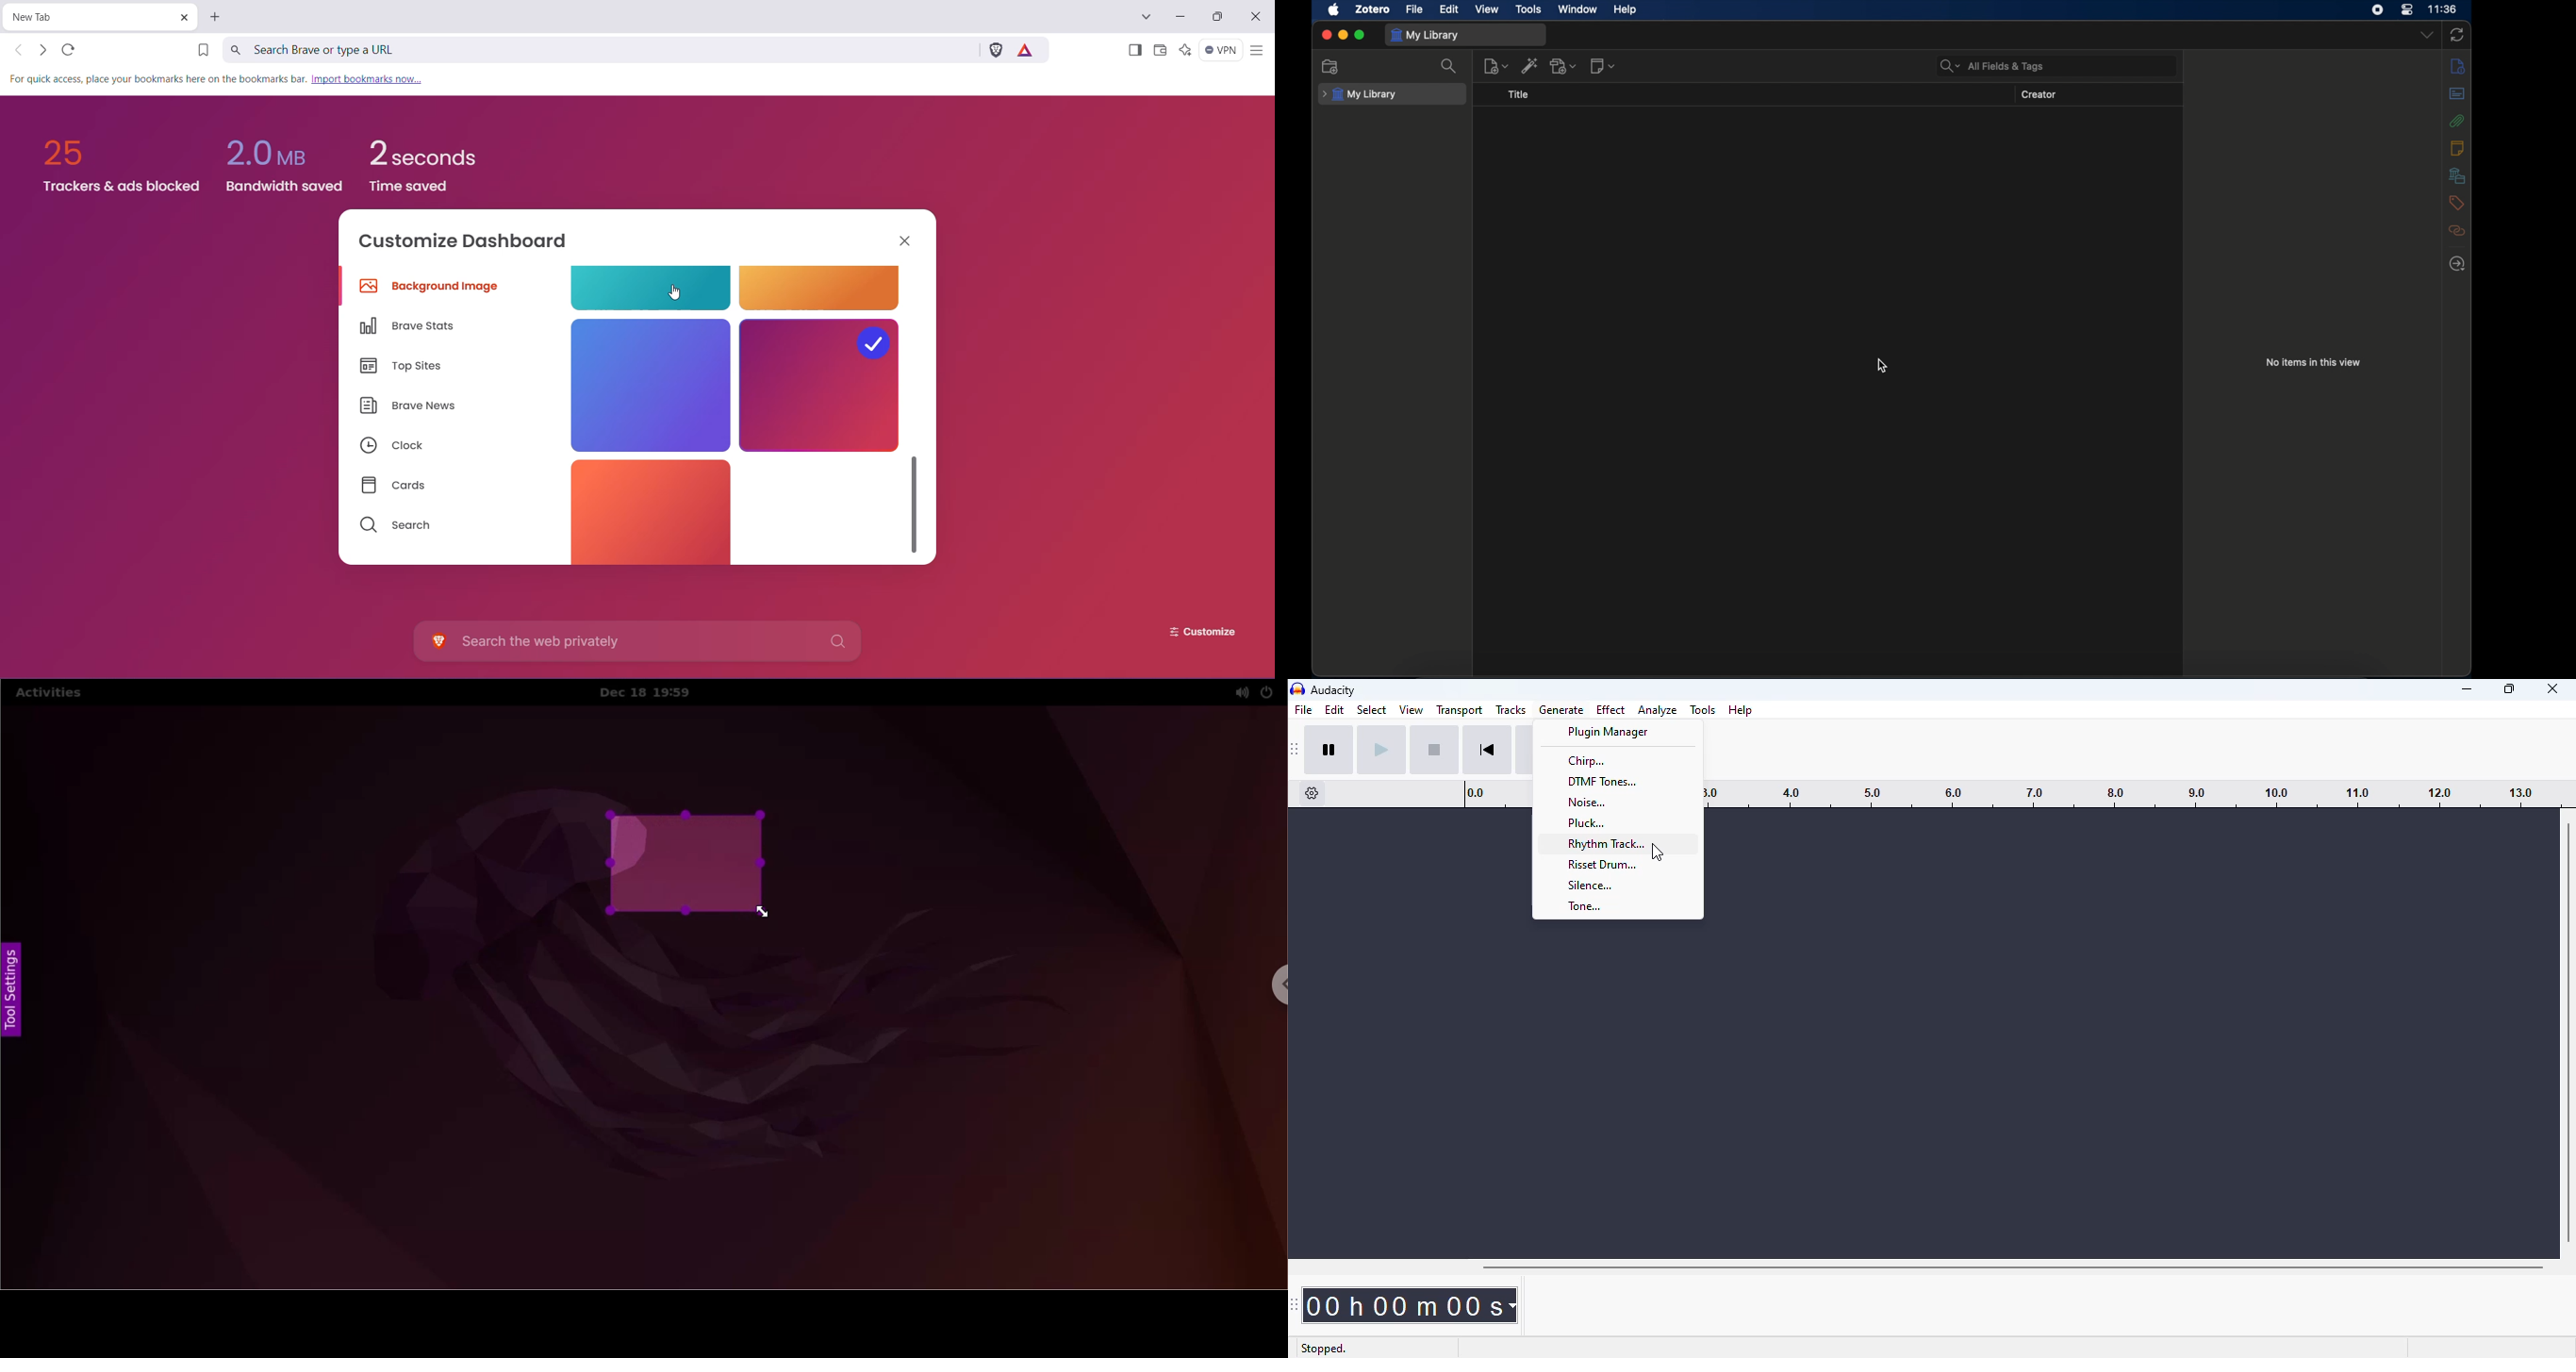 The width and height of the screenshot is (2576, 1372). Describe the element at coordinates (1372, 9) in the screenshot. I see `zotero` at that location.